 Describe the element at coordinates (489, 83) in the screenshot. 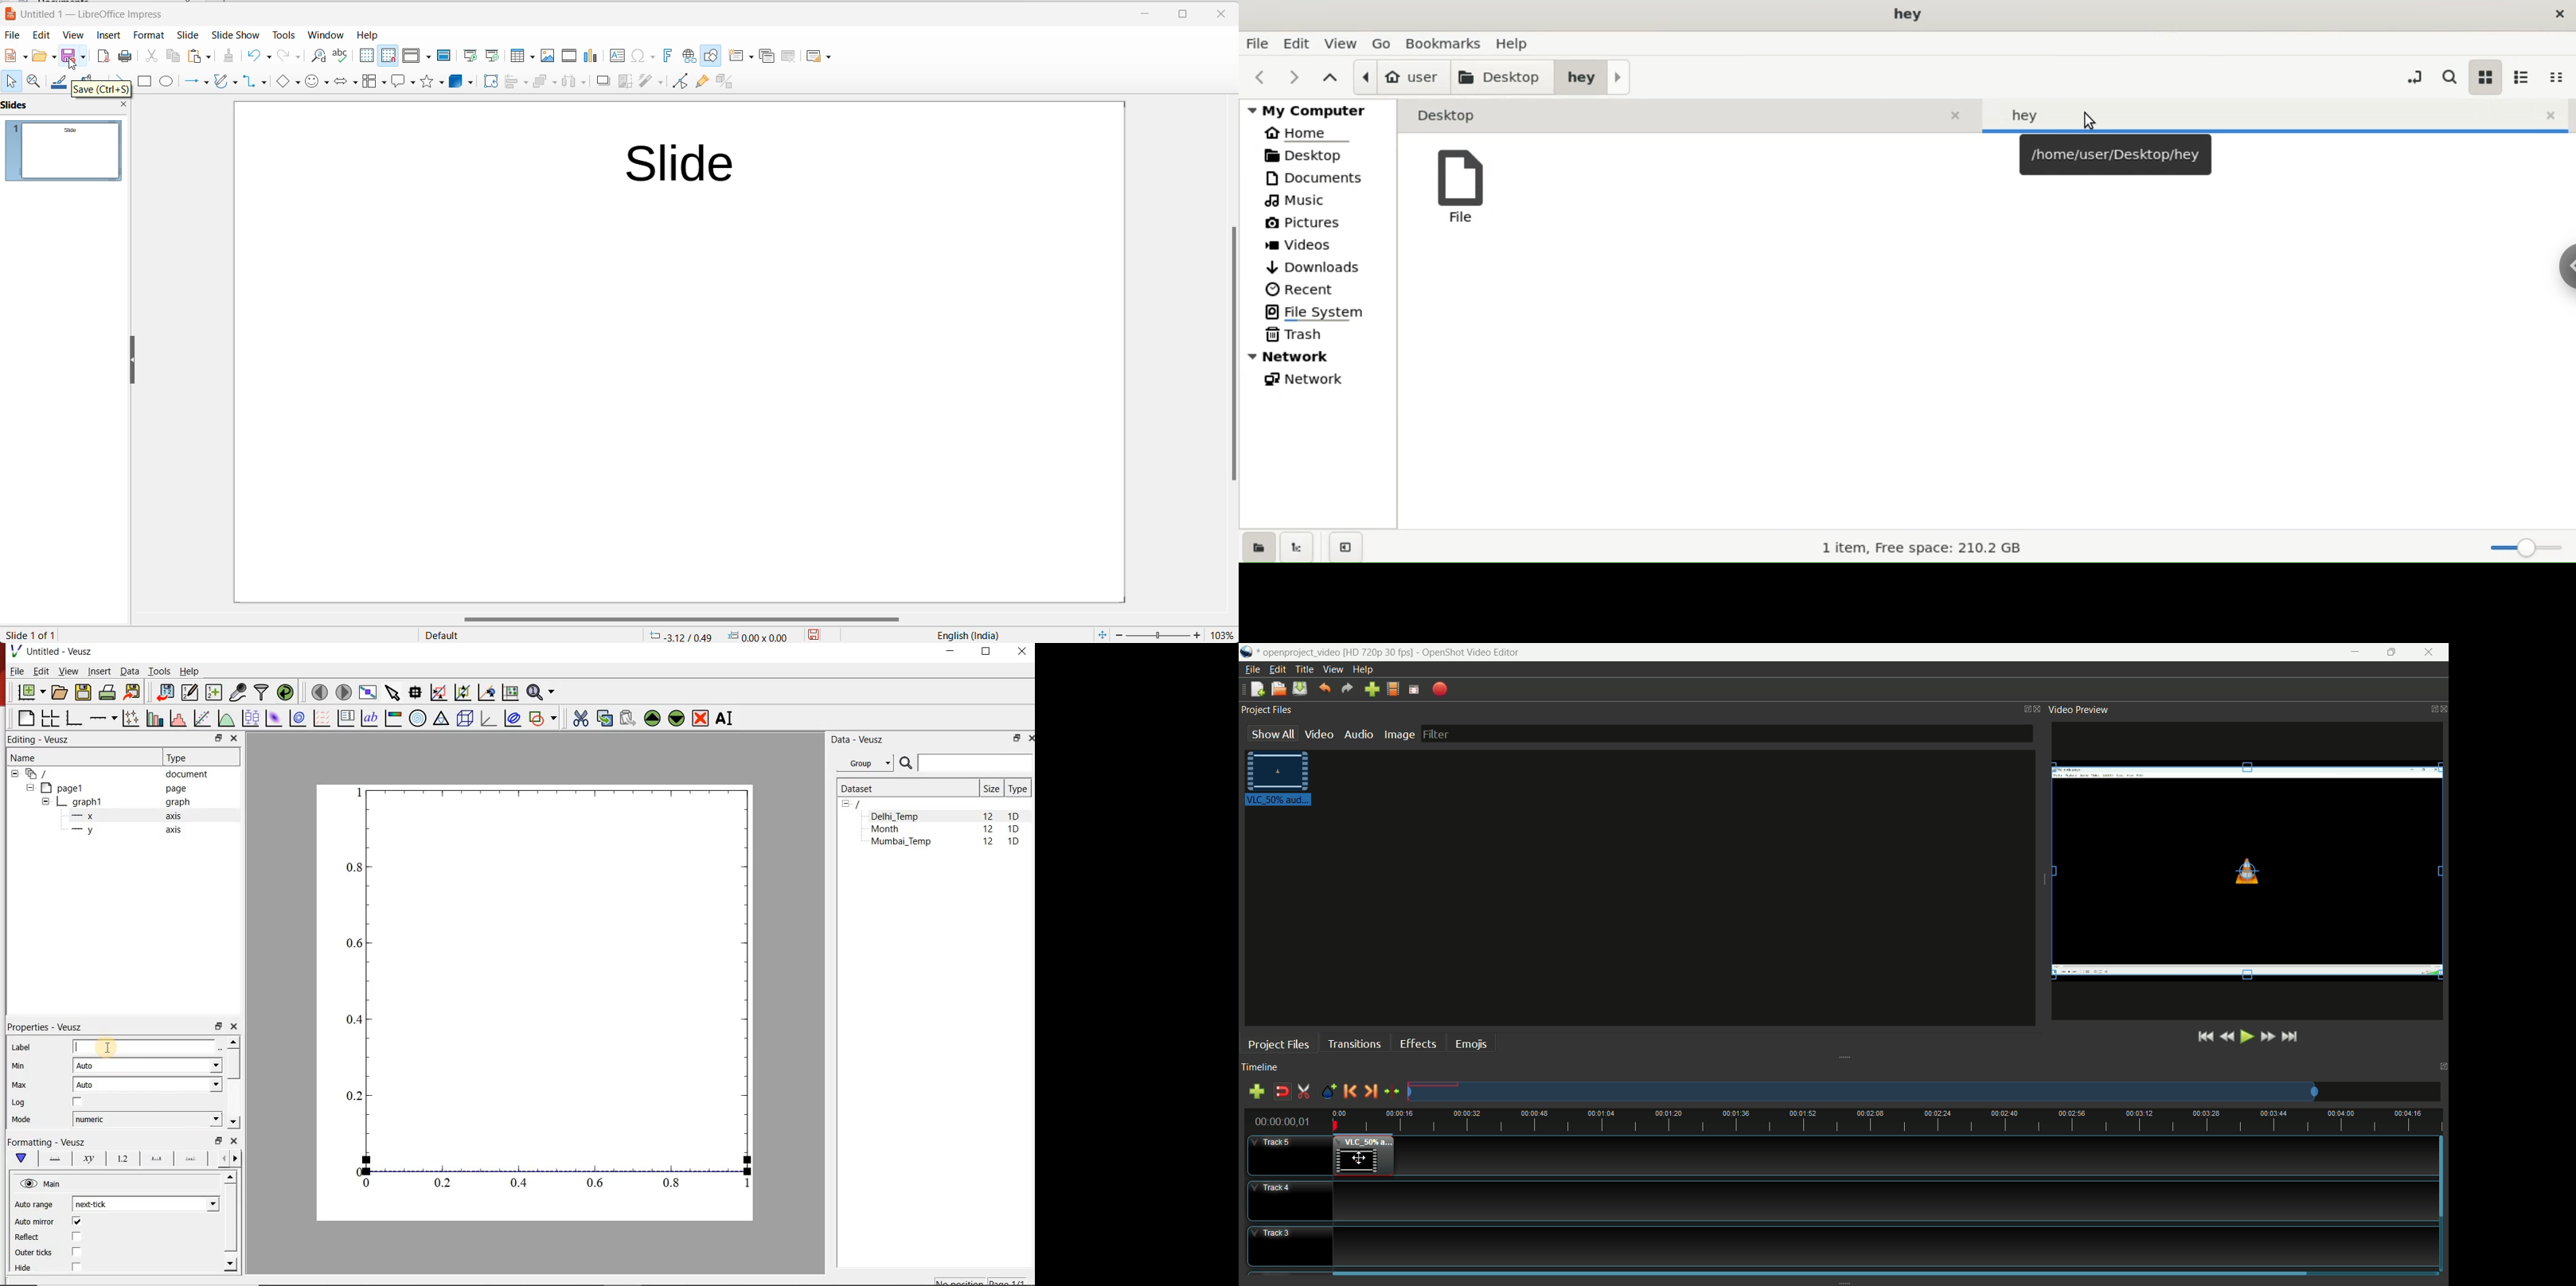

I see `rotate` at that location.